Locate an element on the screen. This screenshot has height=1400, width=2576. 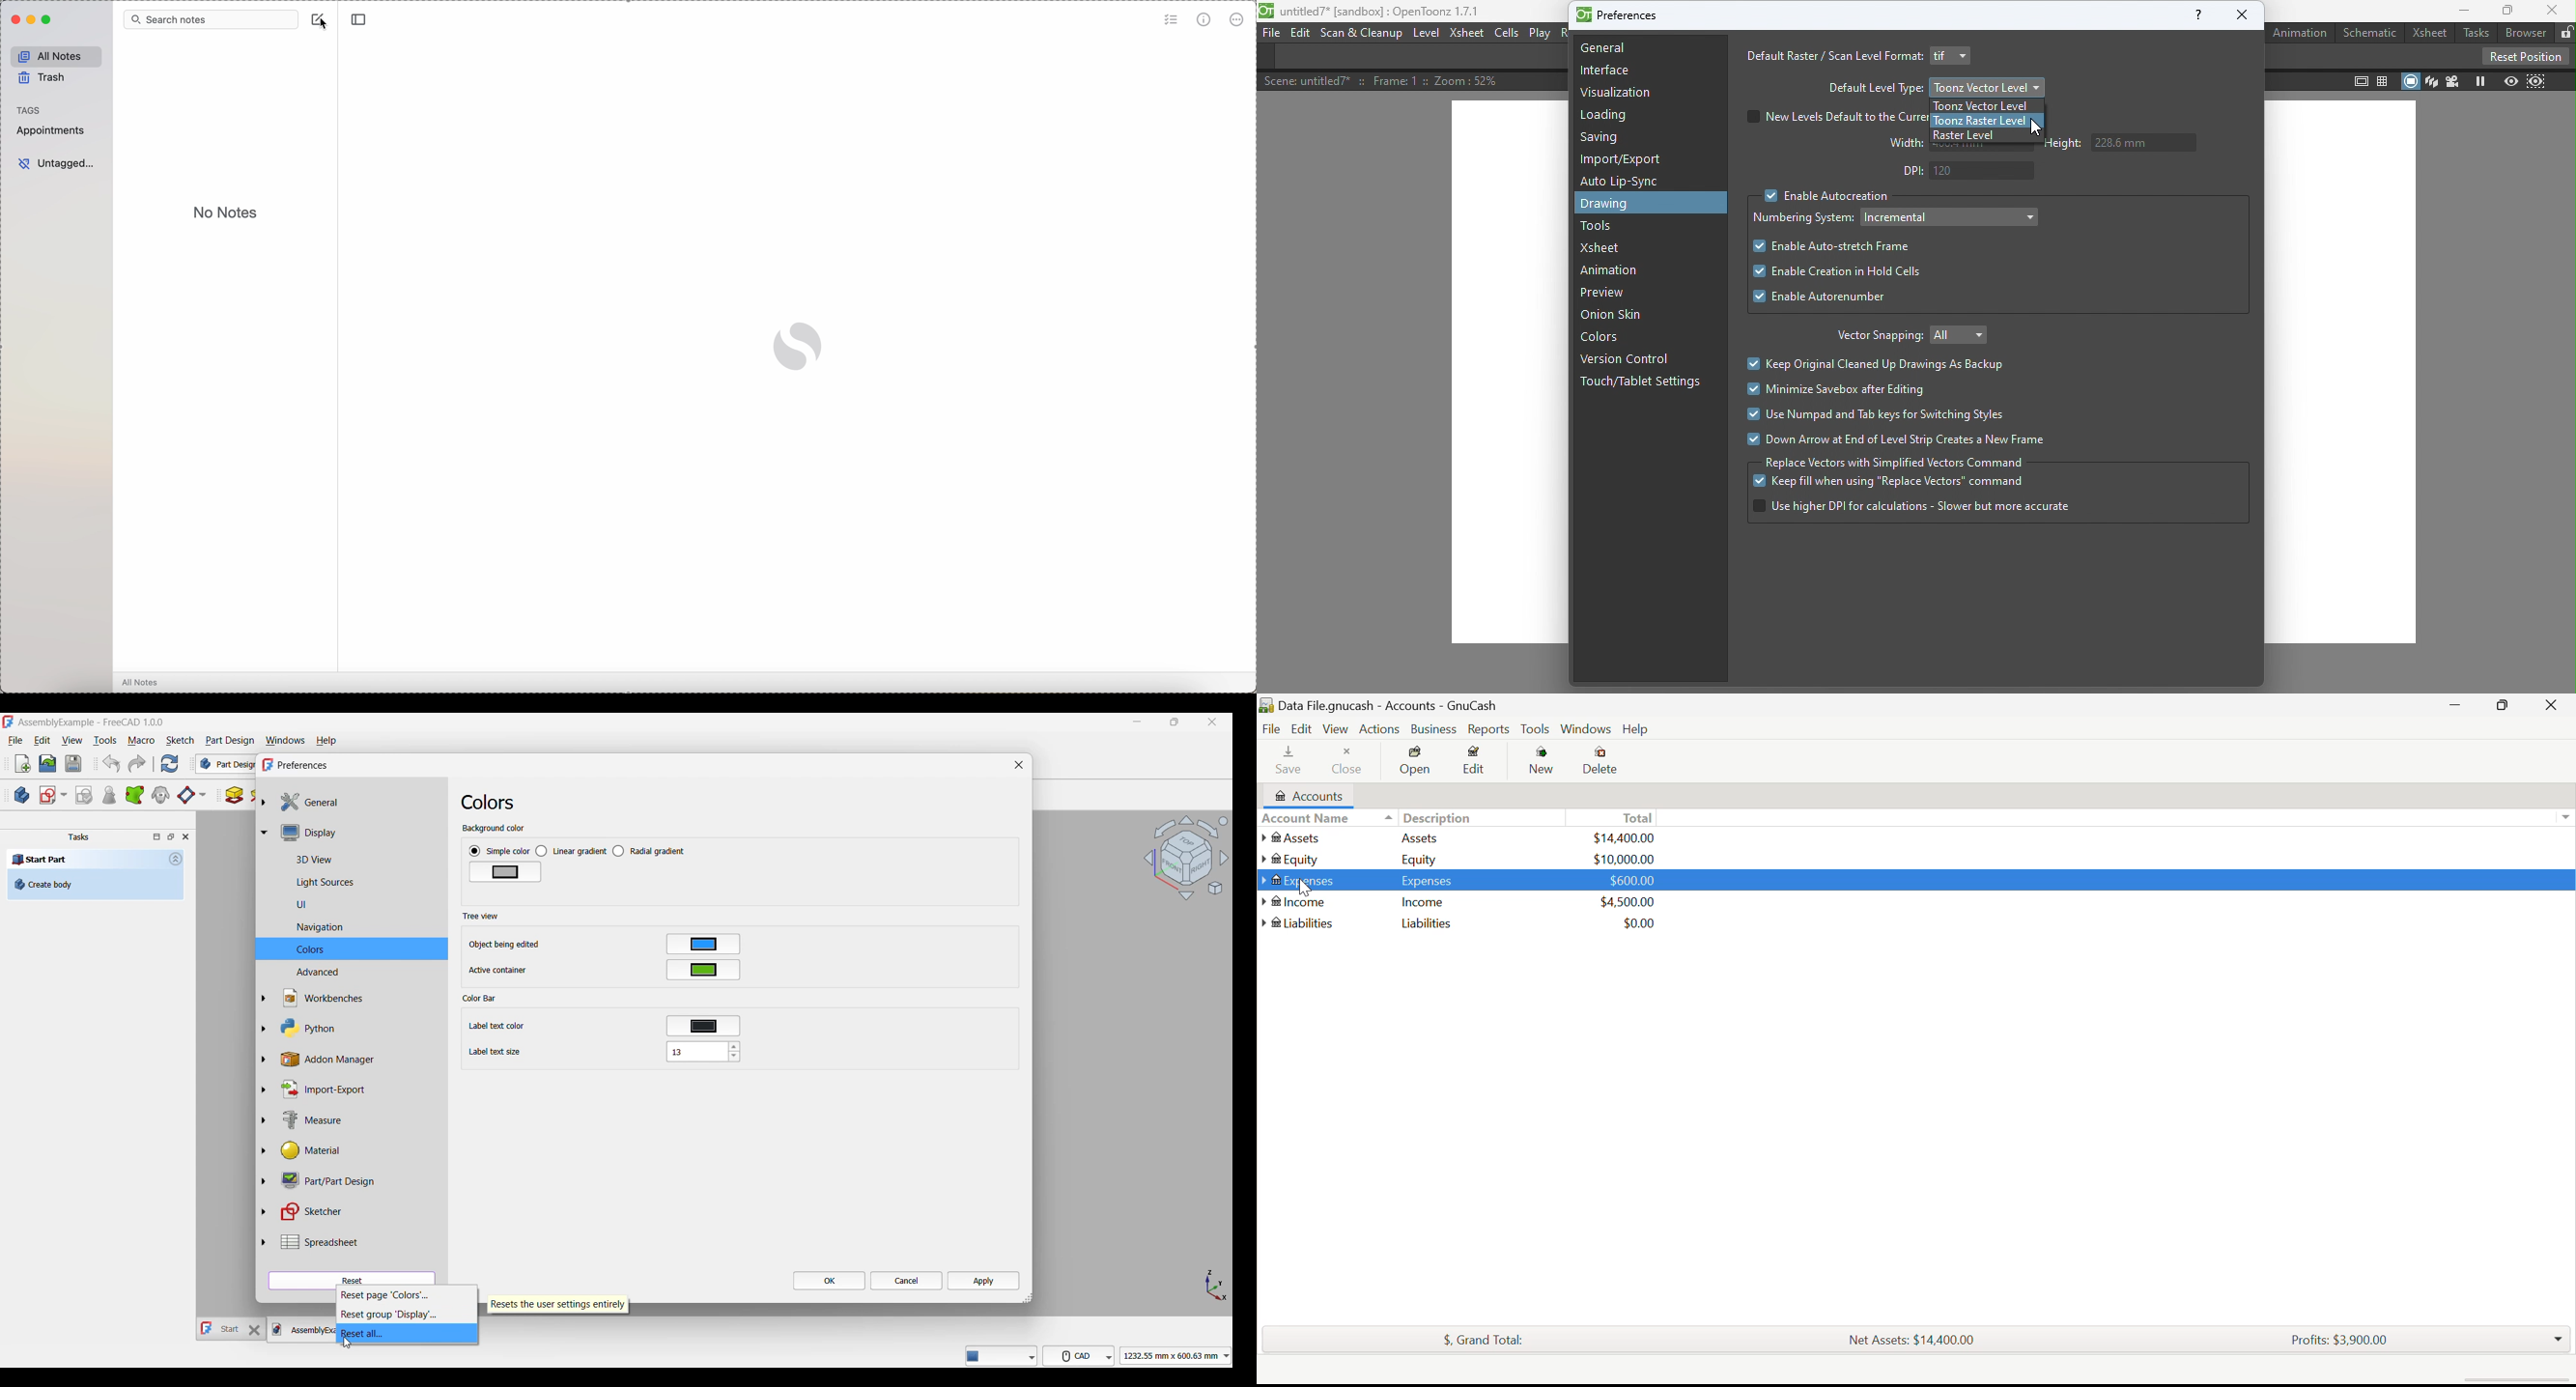
Material is located at coordinates (300, 1151).